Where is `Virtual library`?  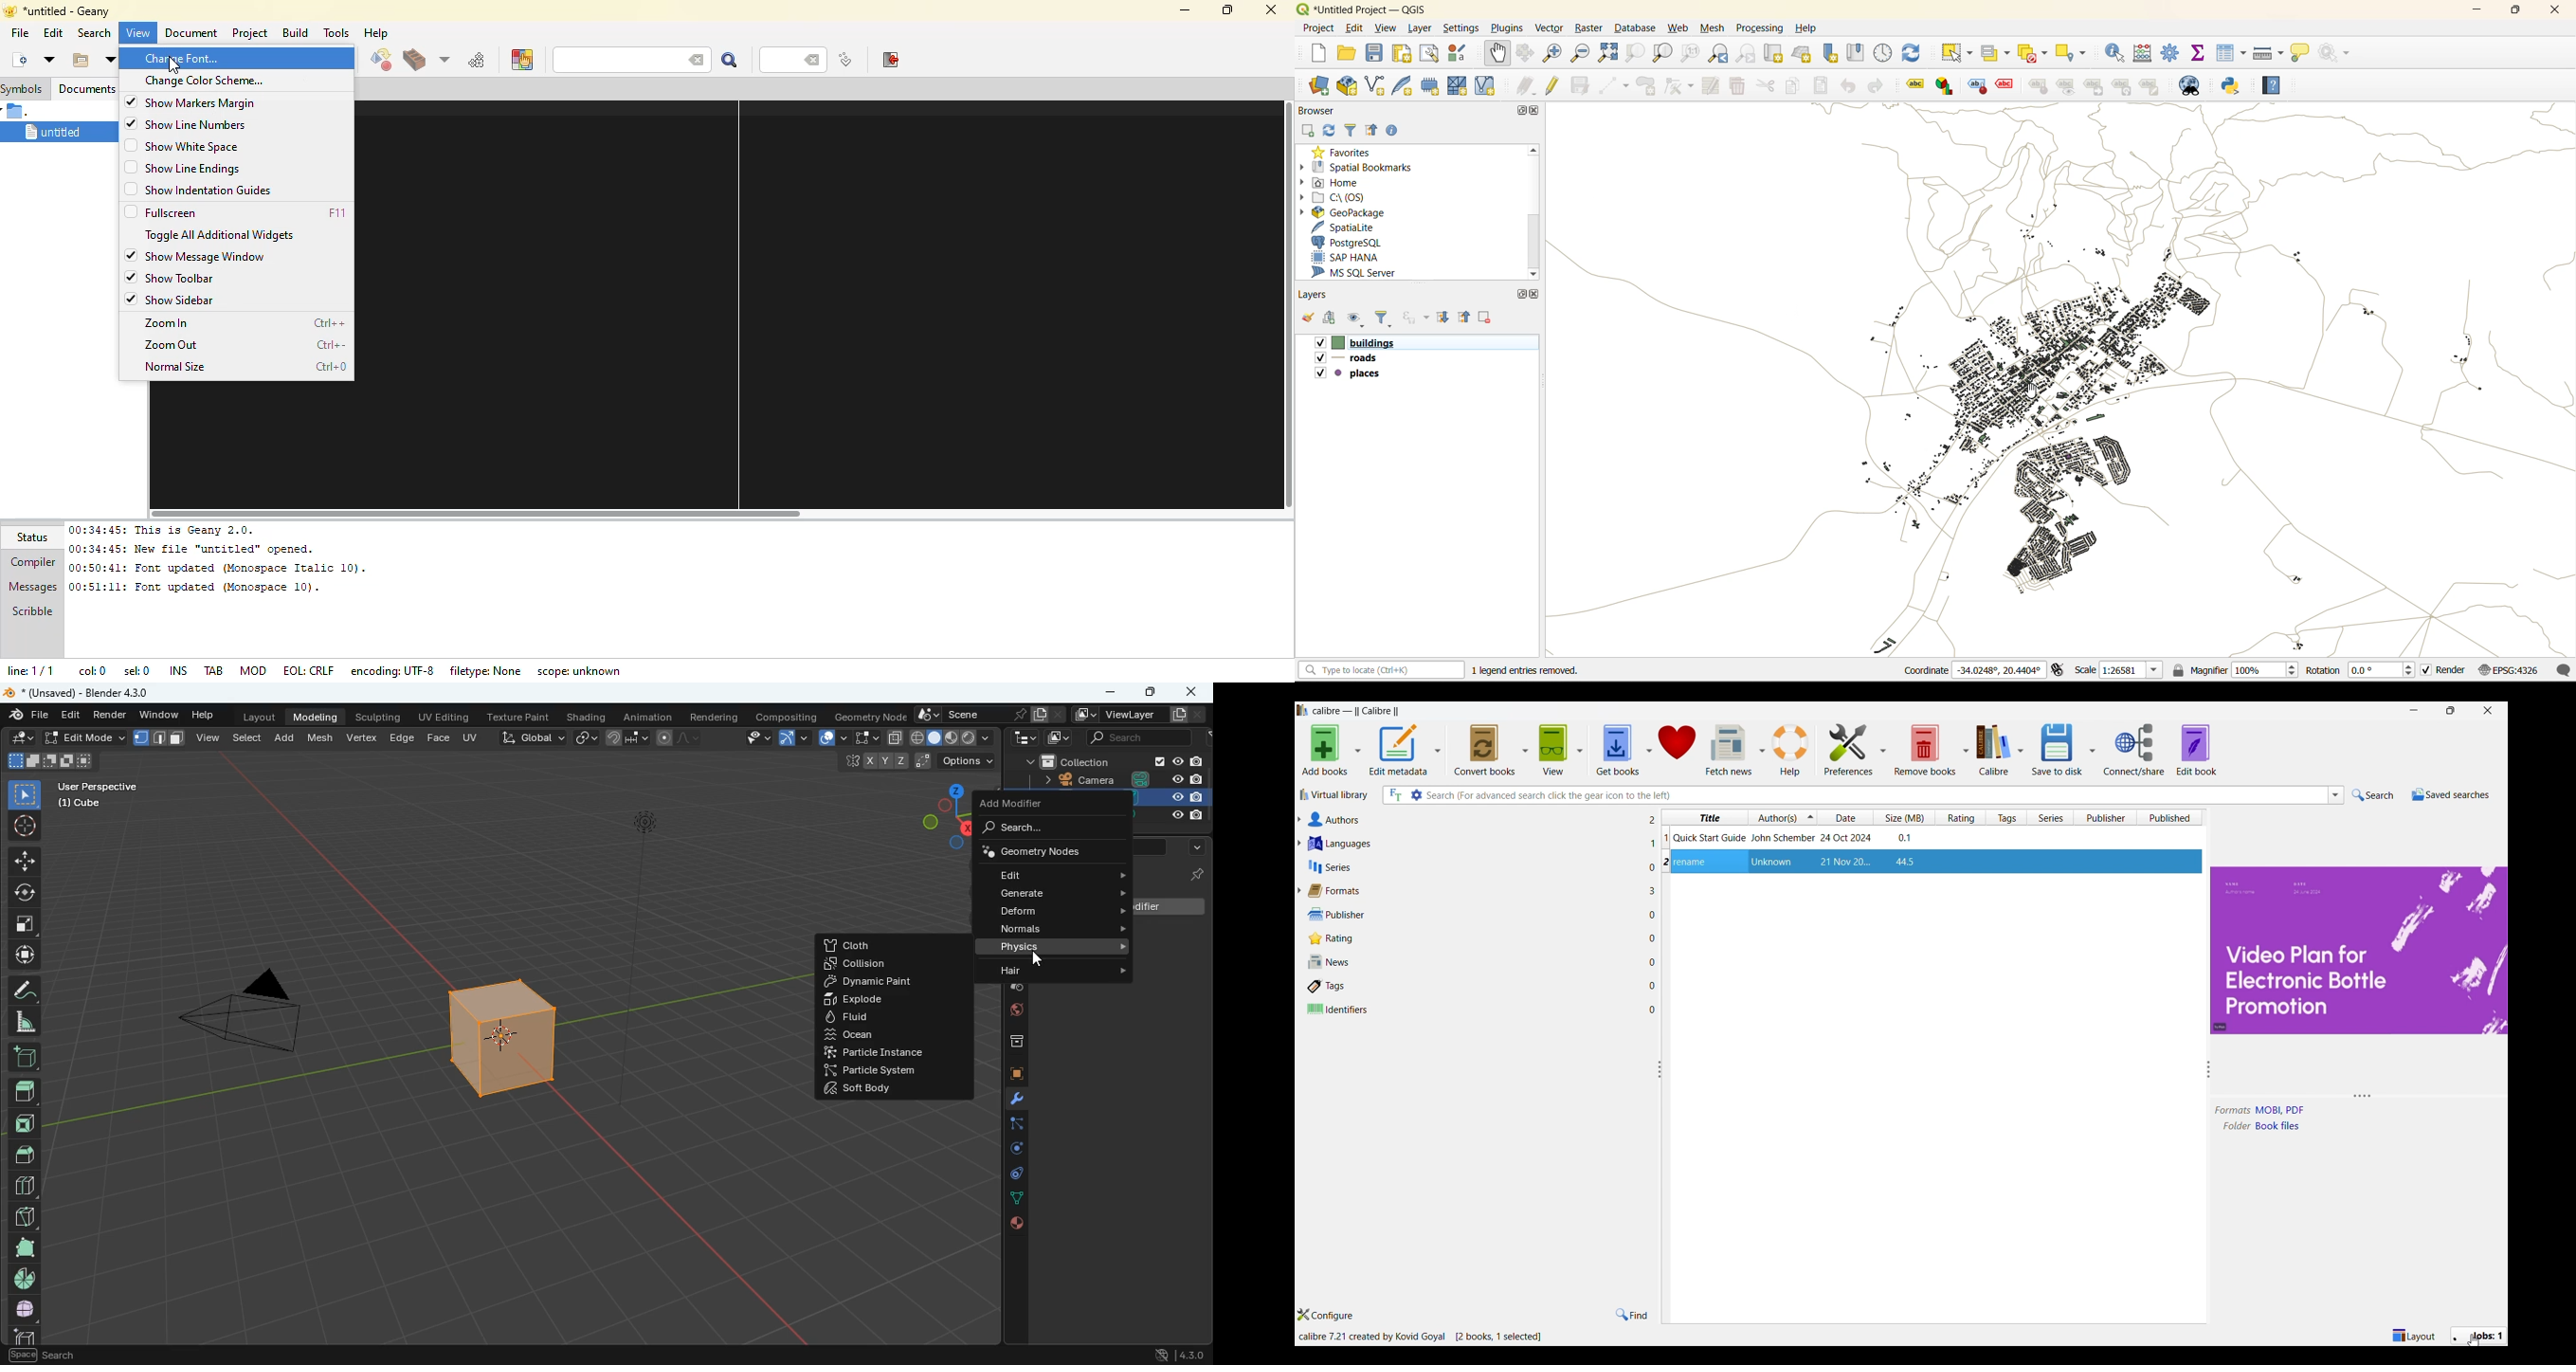 Virtual library is located at coordinates (1334, 795).